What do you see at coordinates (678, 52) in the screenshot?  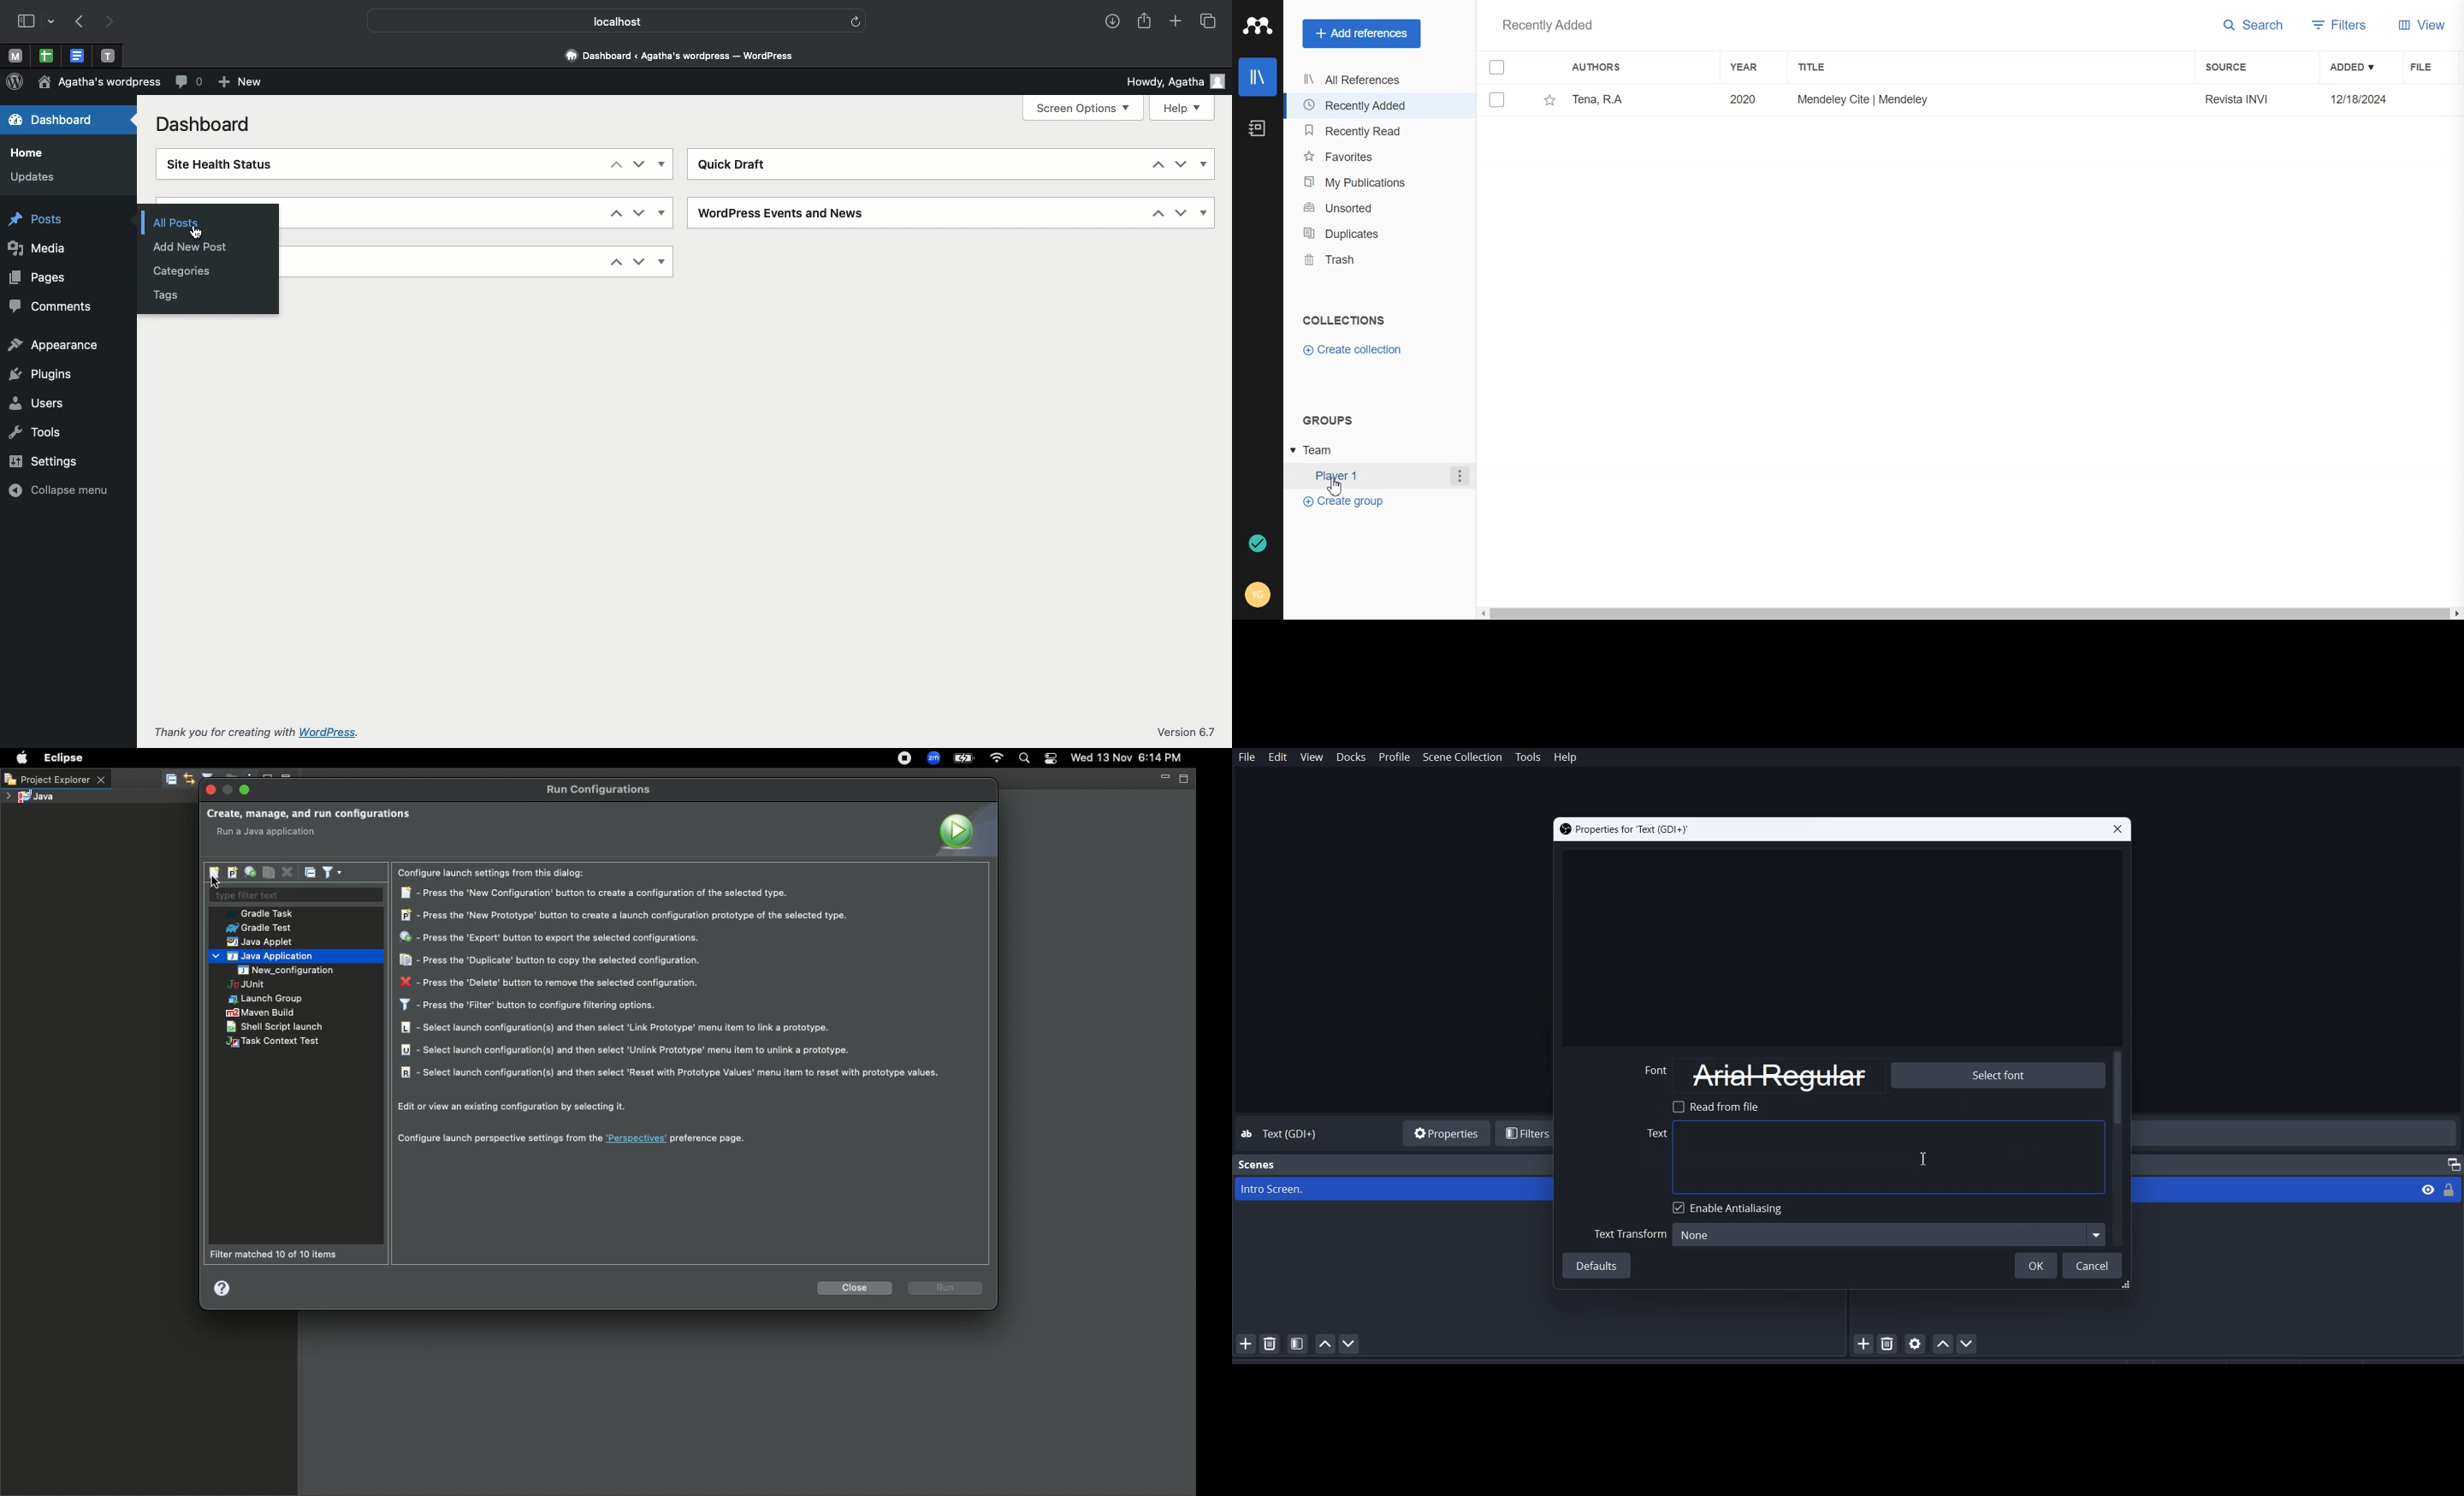 I see `Wordpress dashboard` at bounding box center [678, 52].